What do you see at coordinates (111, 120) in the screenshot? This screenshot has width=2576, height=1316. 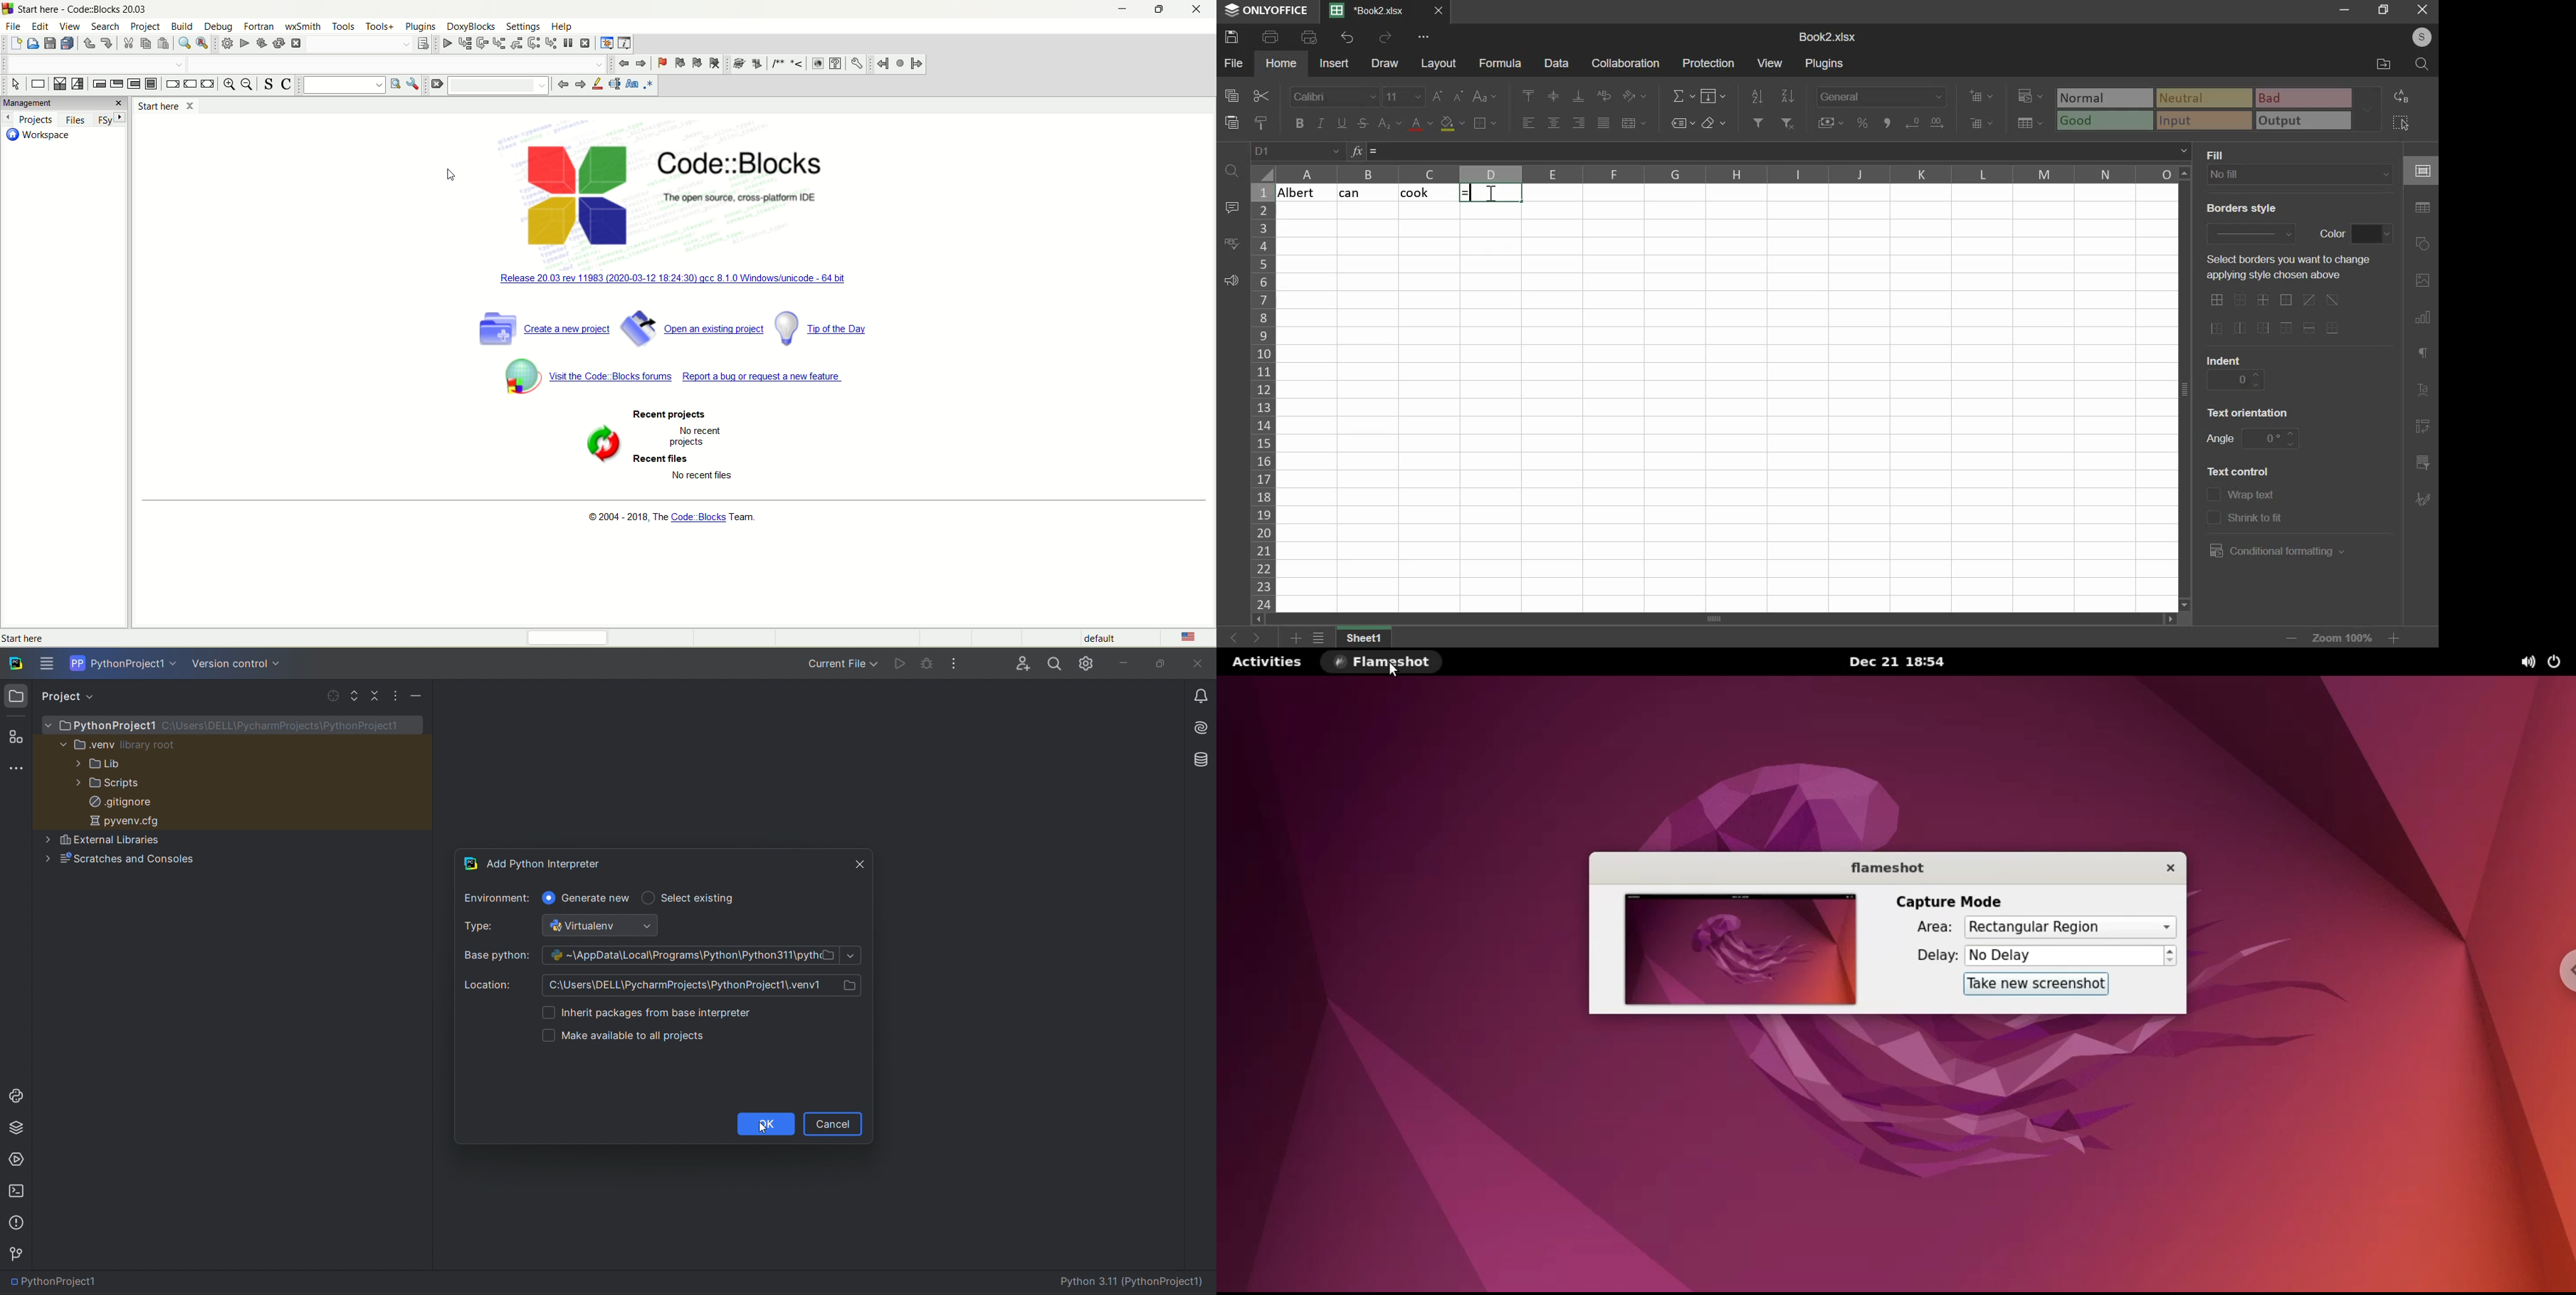 I see `FSy` at bounding box center [111, 120].